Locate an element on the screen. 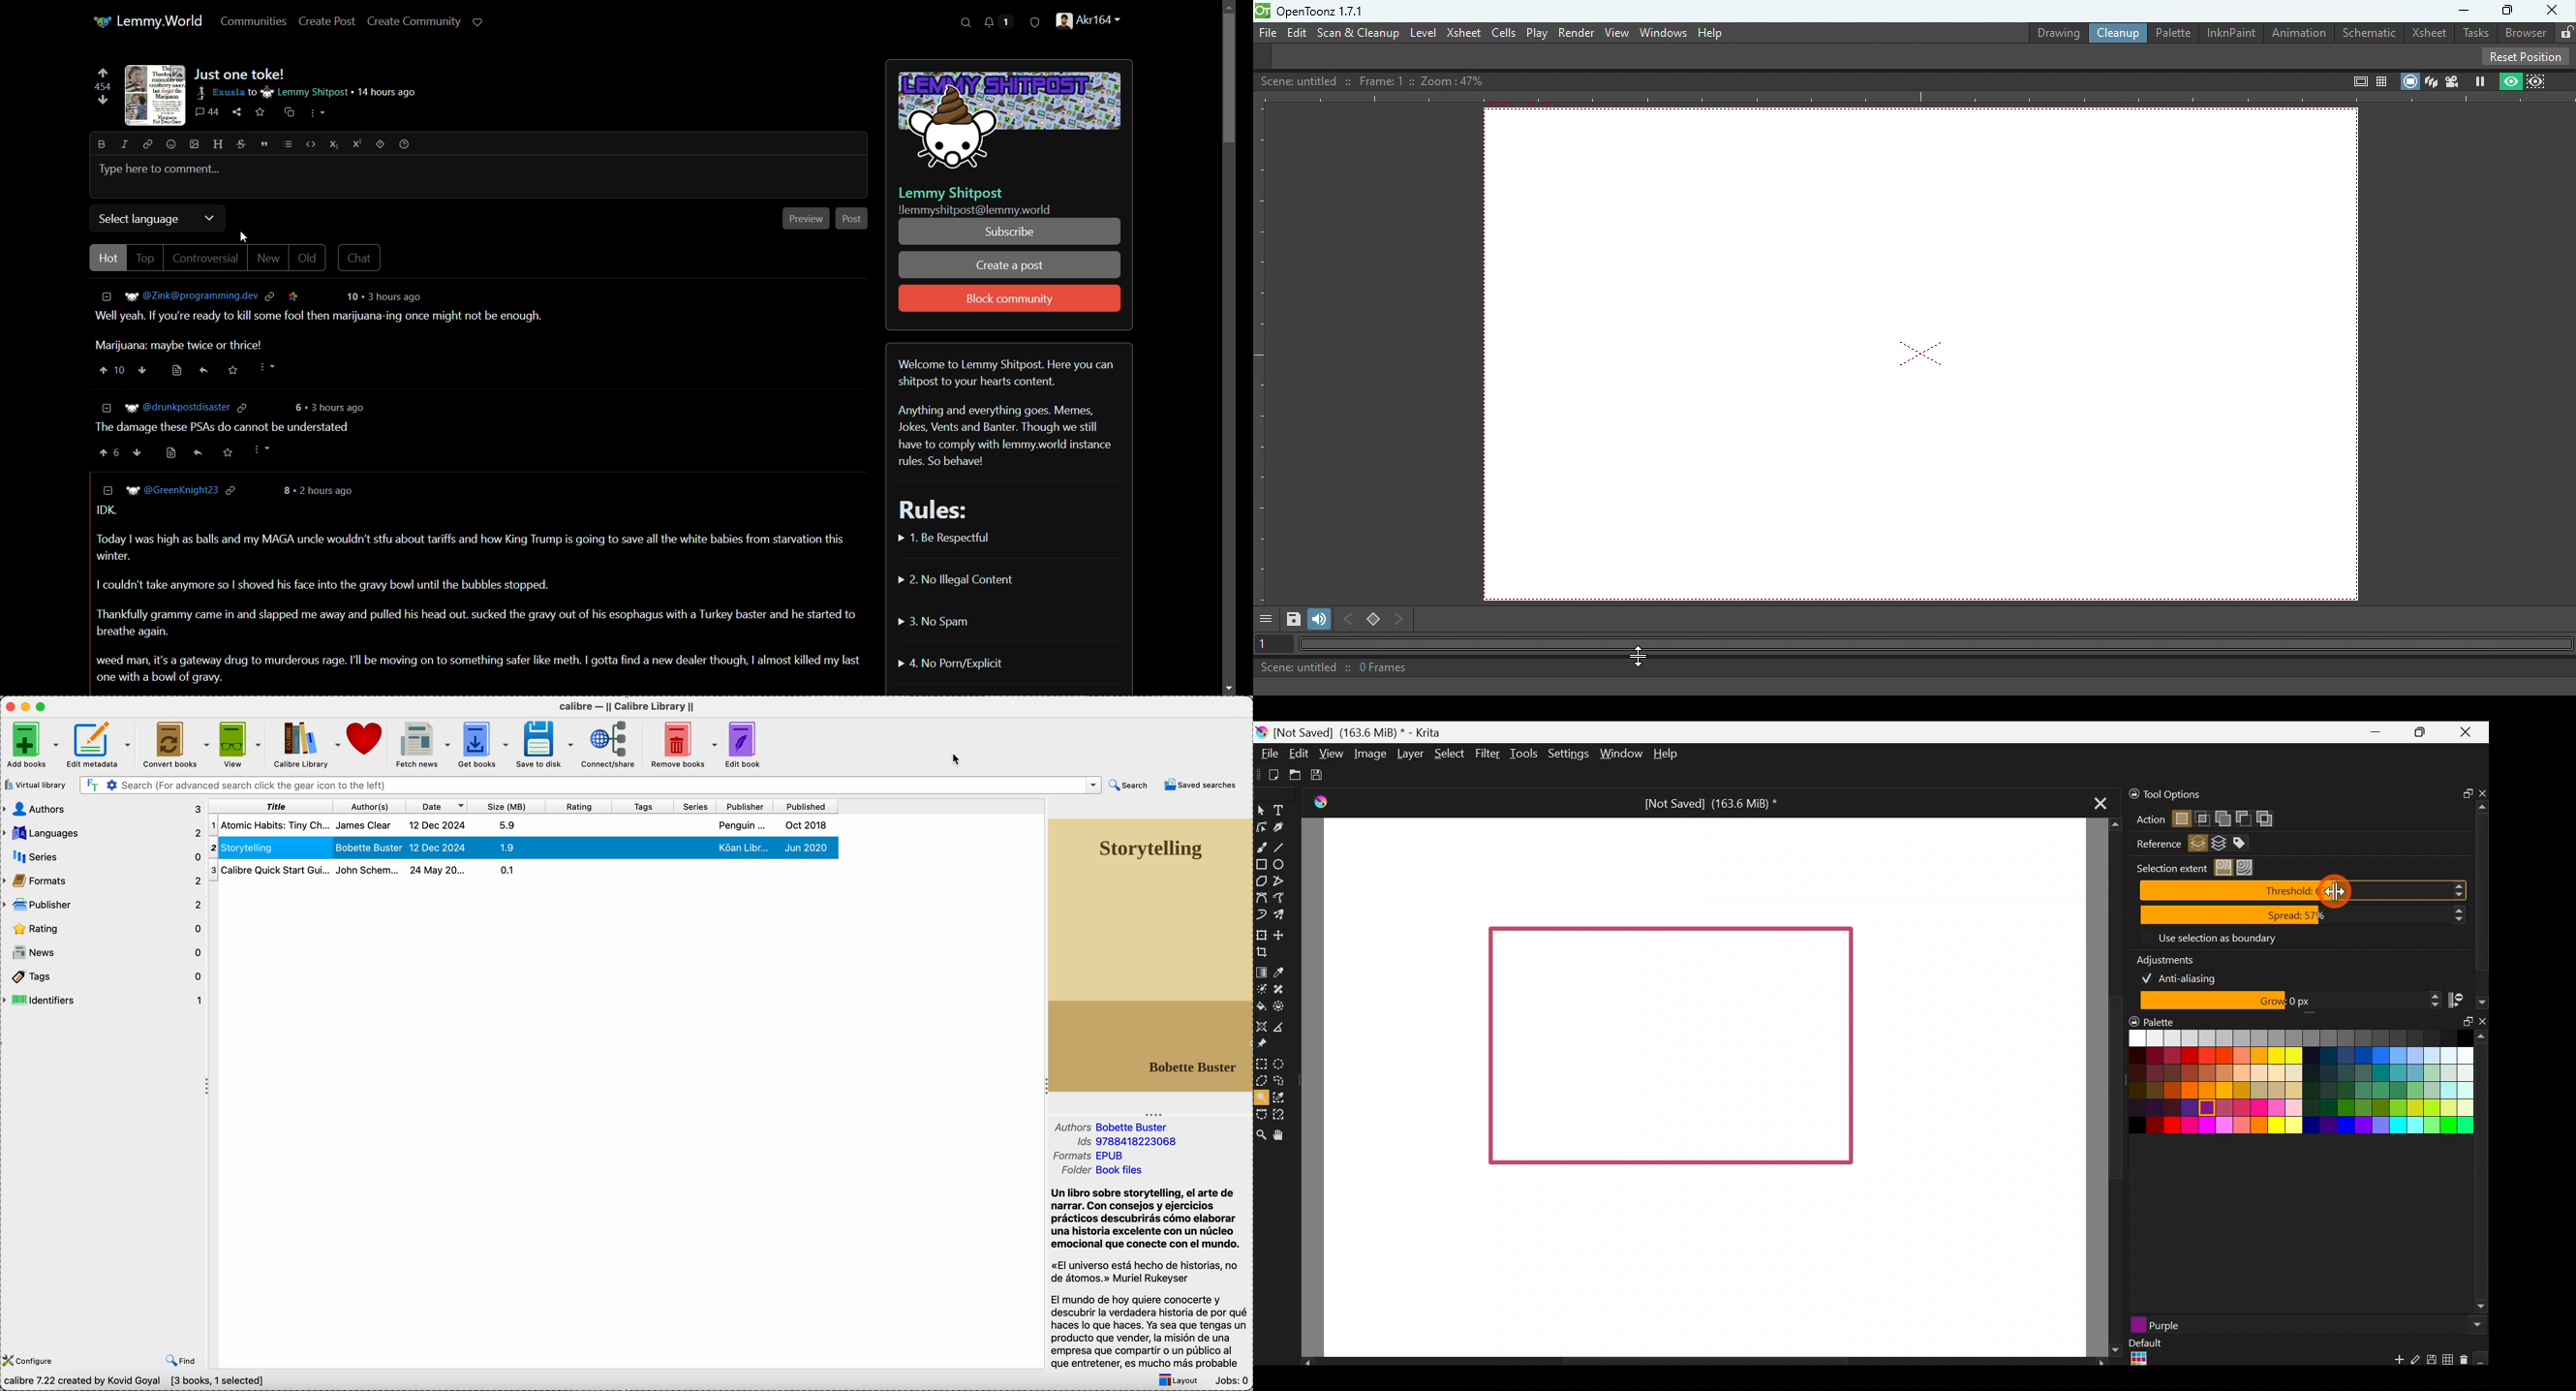 Image resolution: width=2576 pixels, height=1400 pixels. Select regions from the merging of layers is located at coordinates (2220, 846).